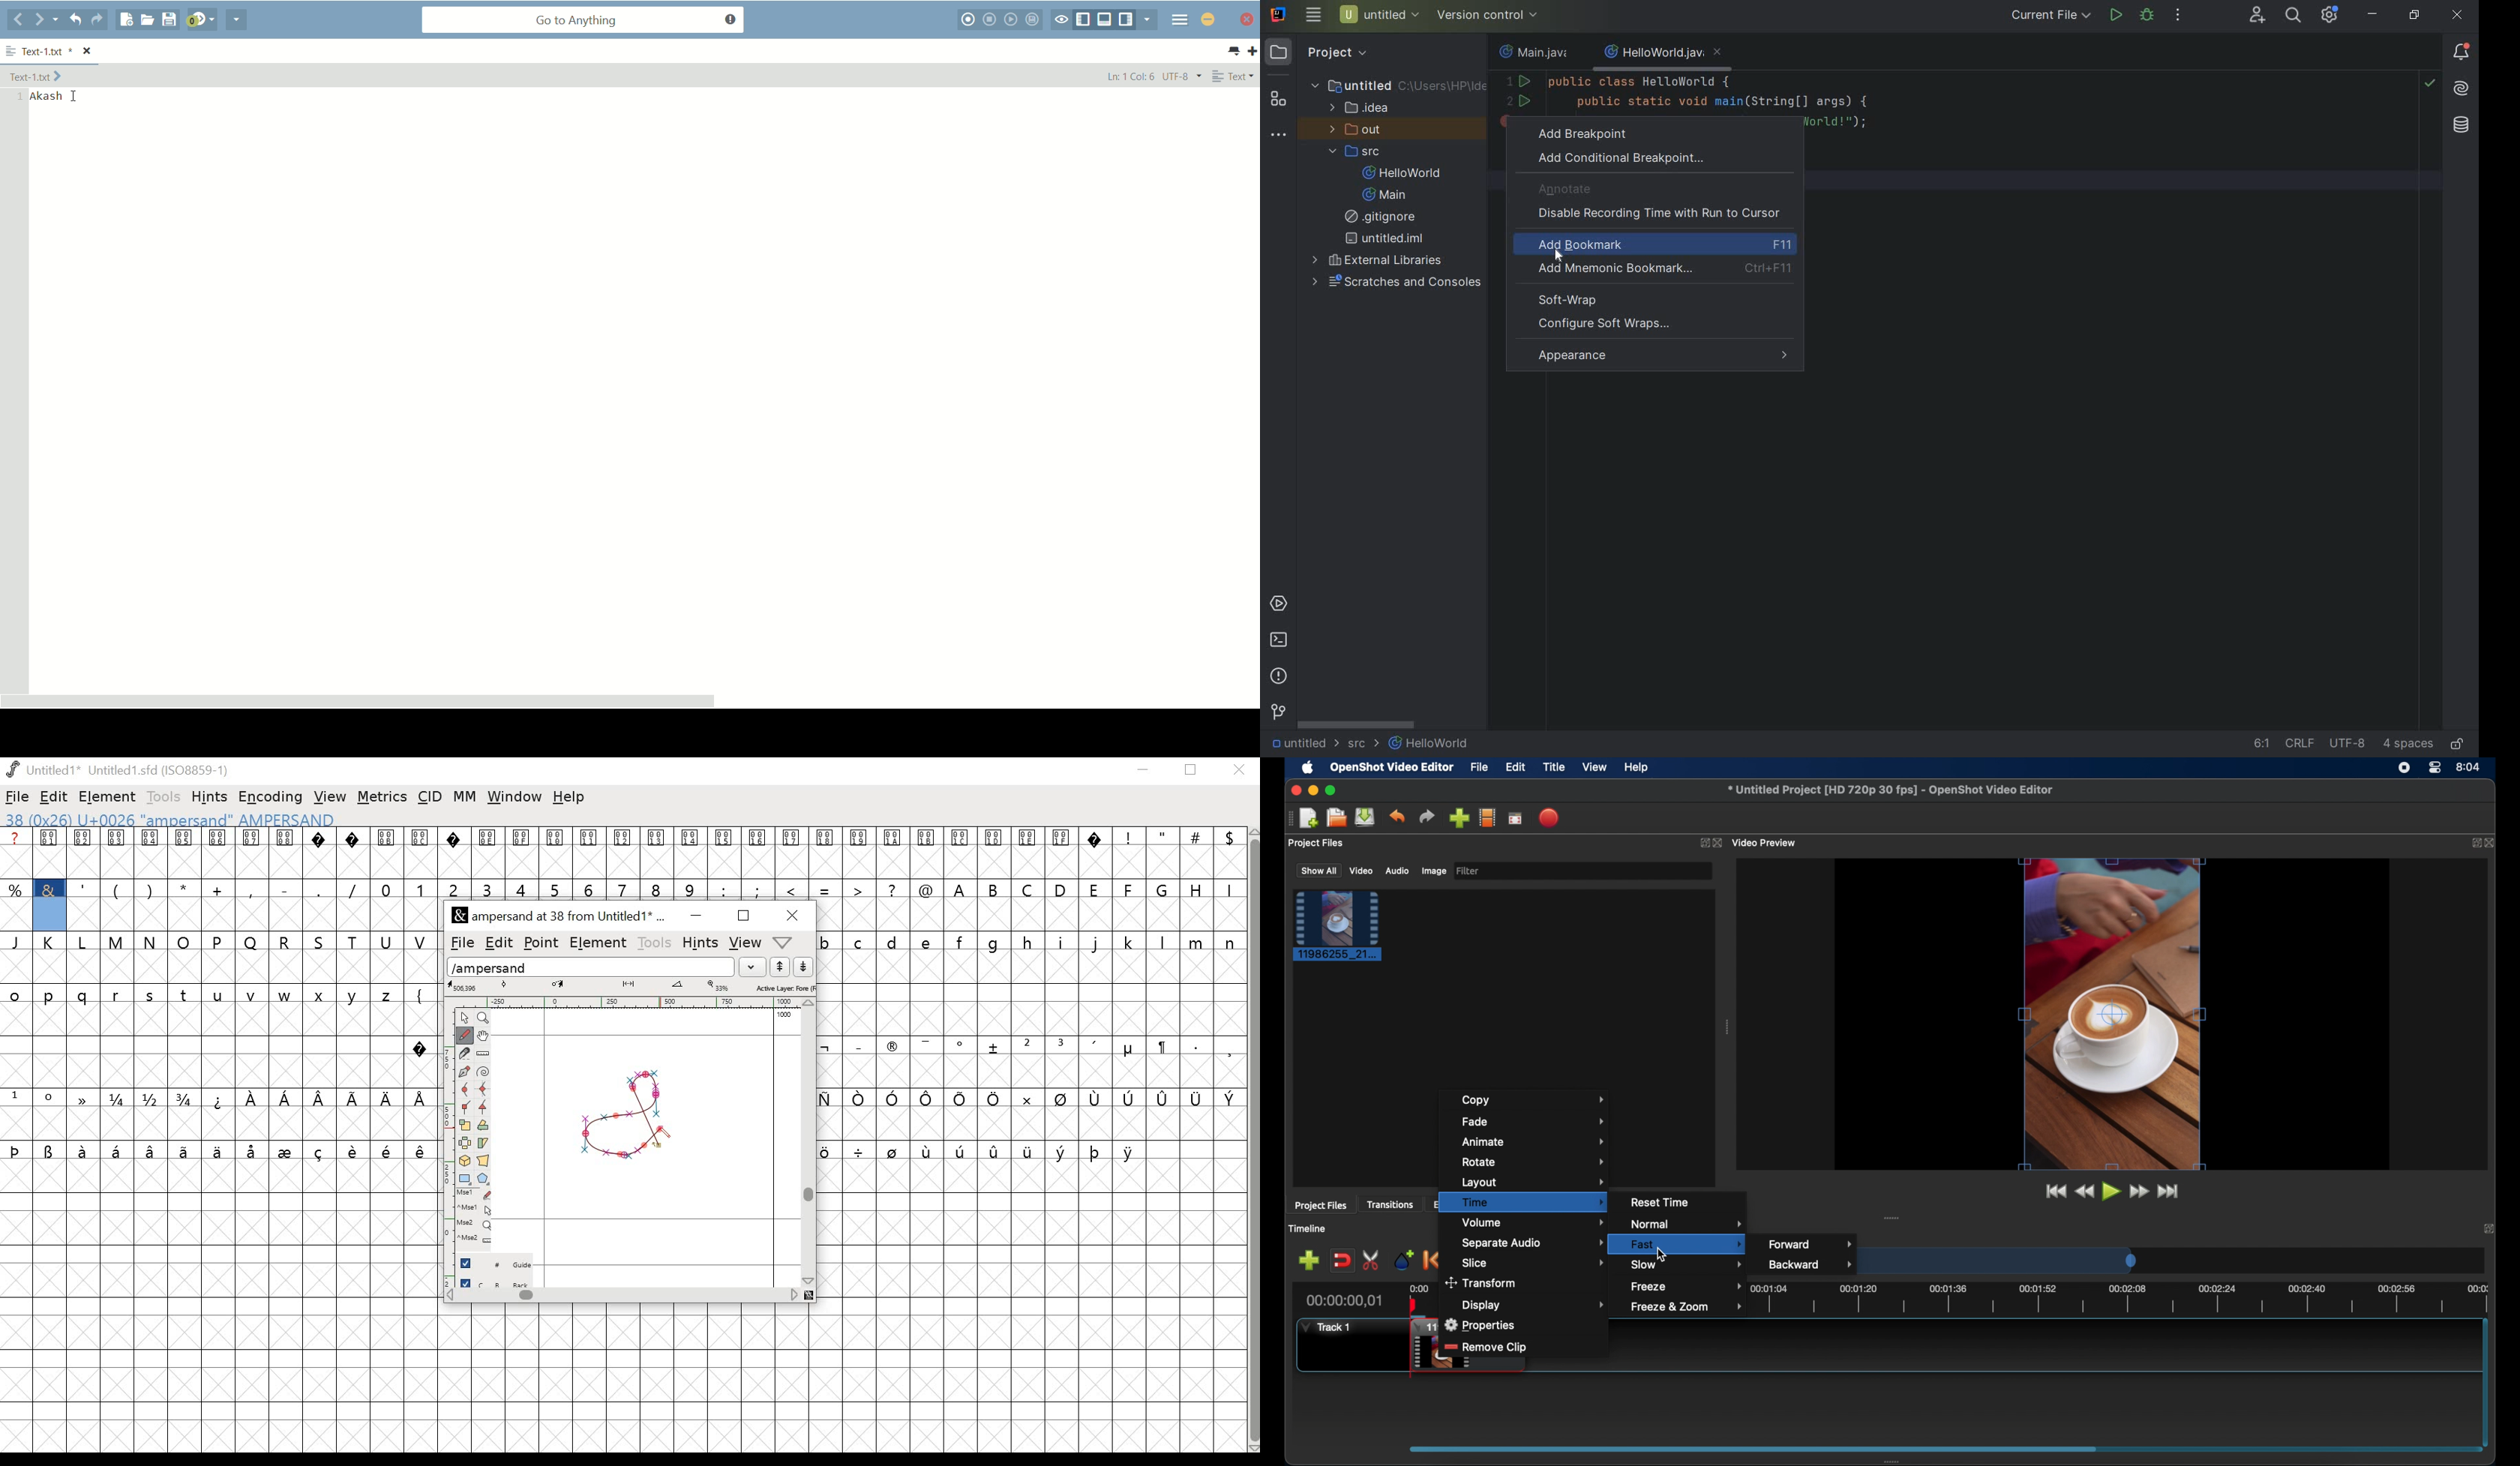 The width and height of the screenshot is (2520, 1484). I want to click on transitions, so click(1390, 1206).